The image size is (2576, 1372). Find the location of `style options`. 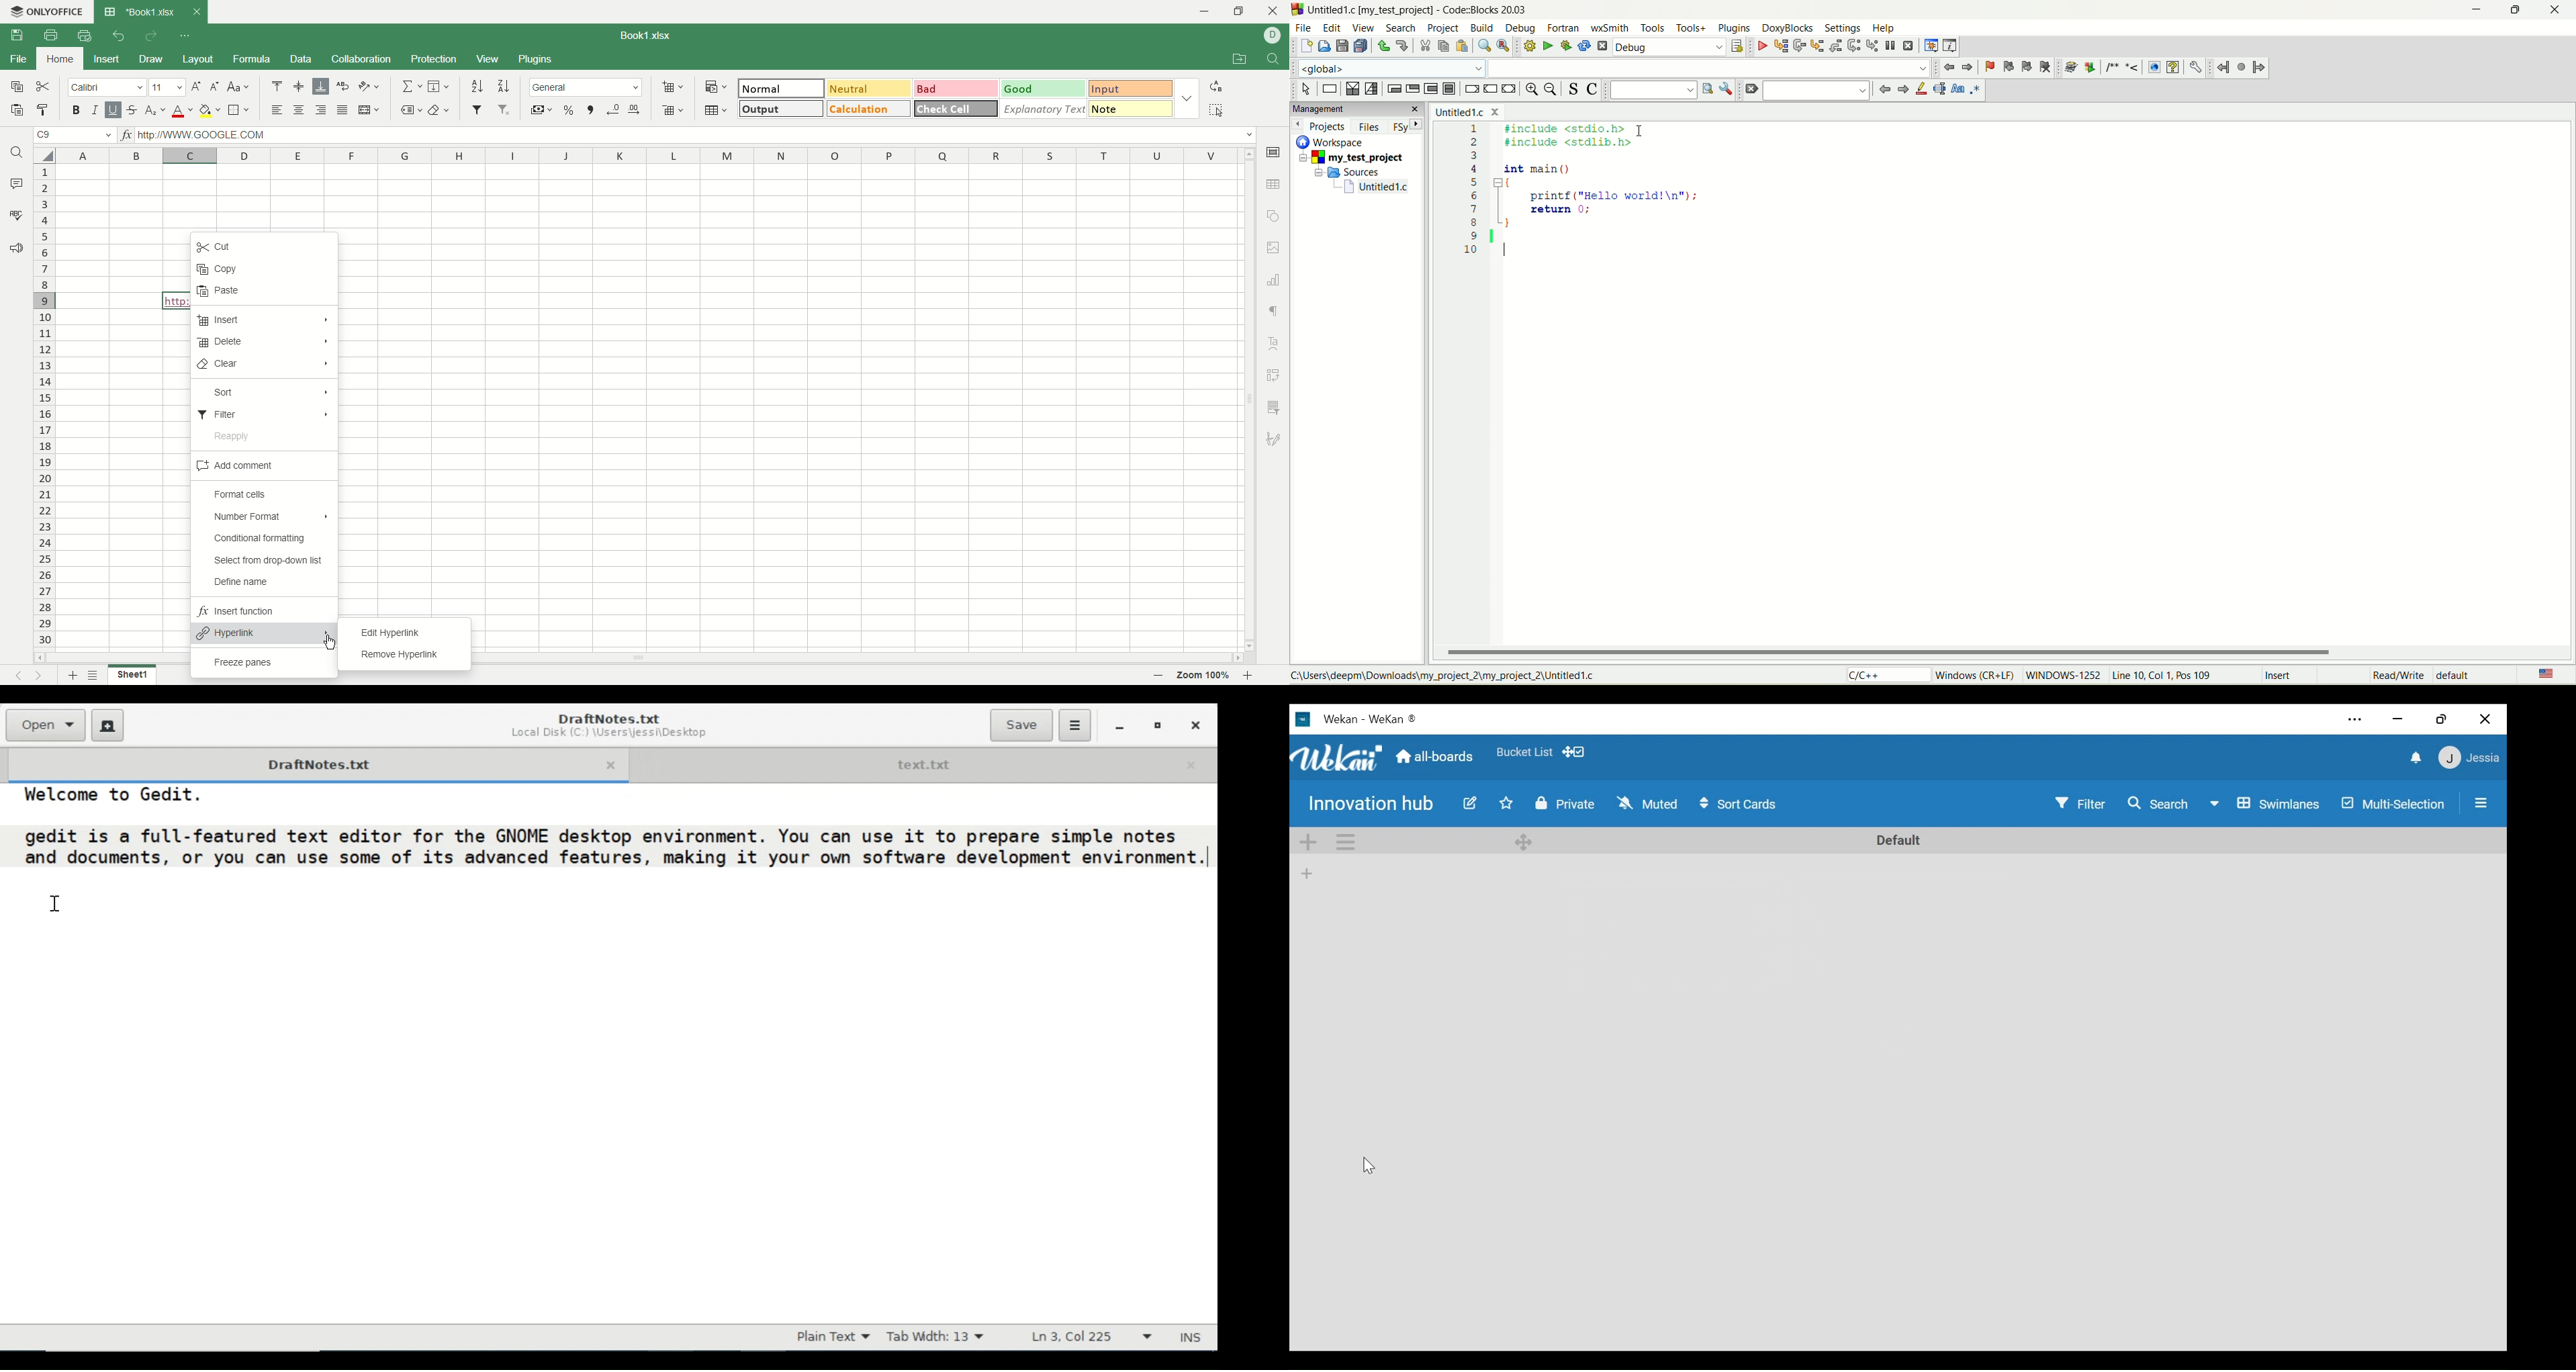

style options is located at coordinates (1185, 96).